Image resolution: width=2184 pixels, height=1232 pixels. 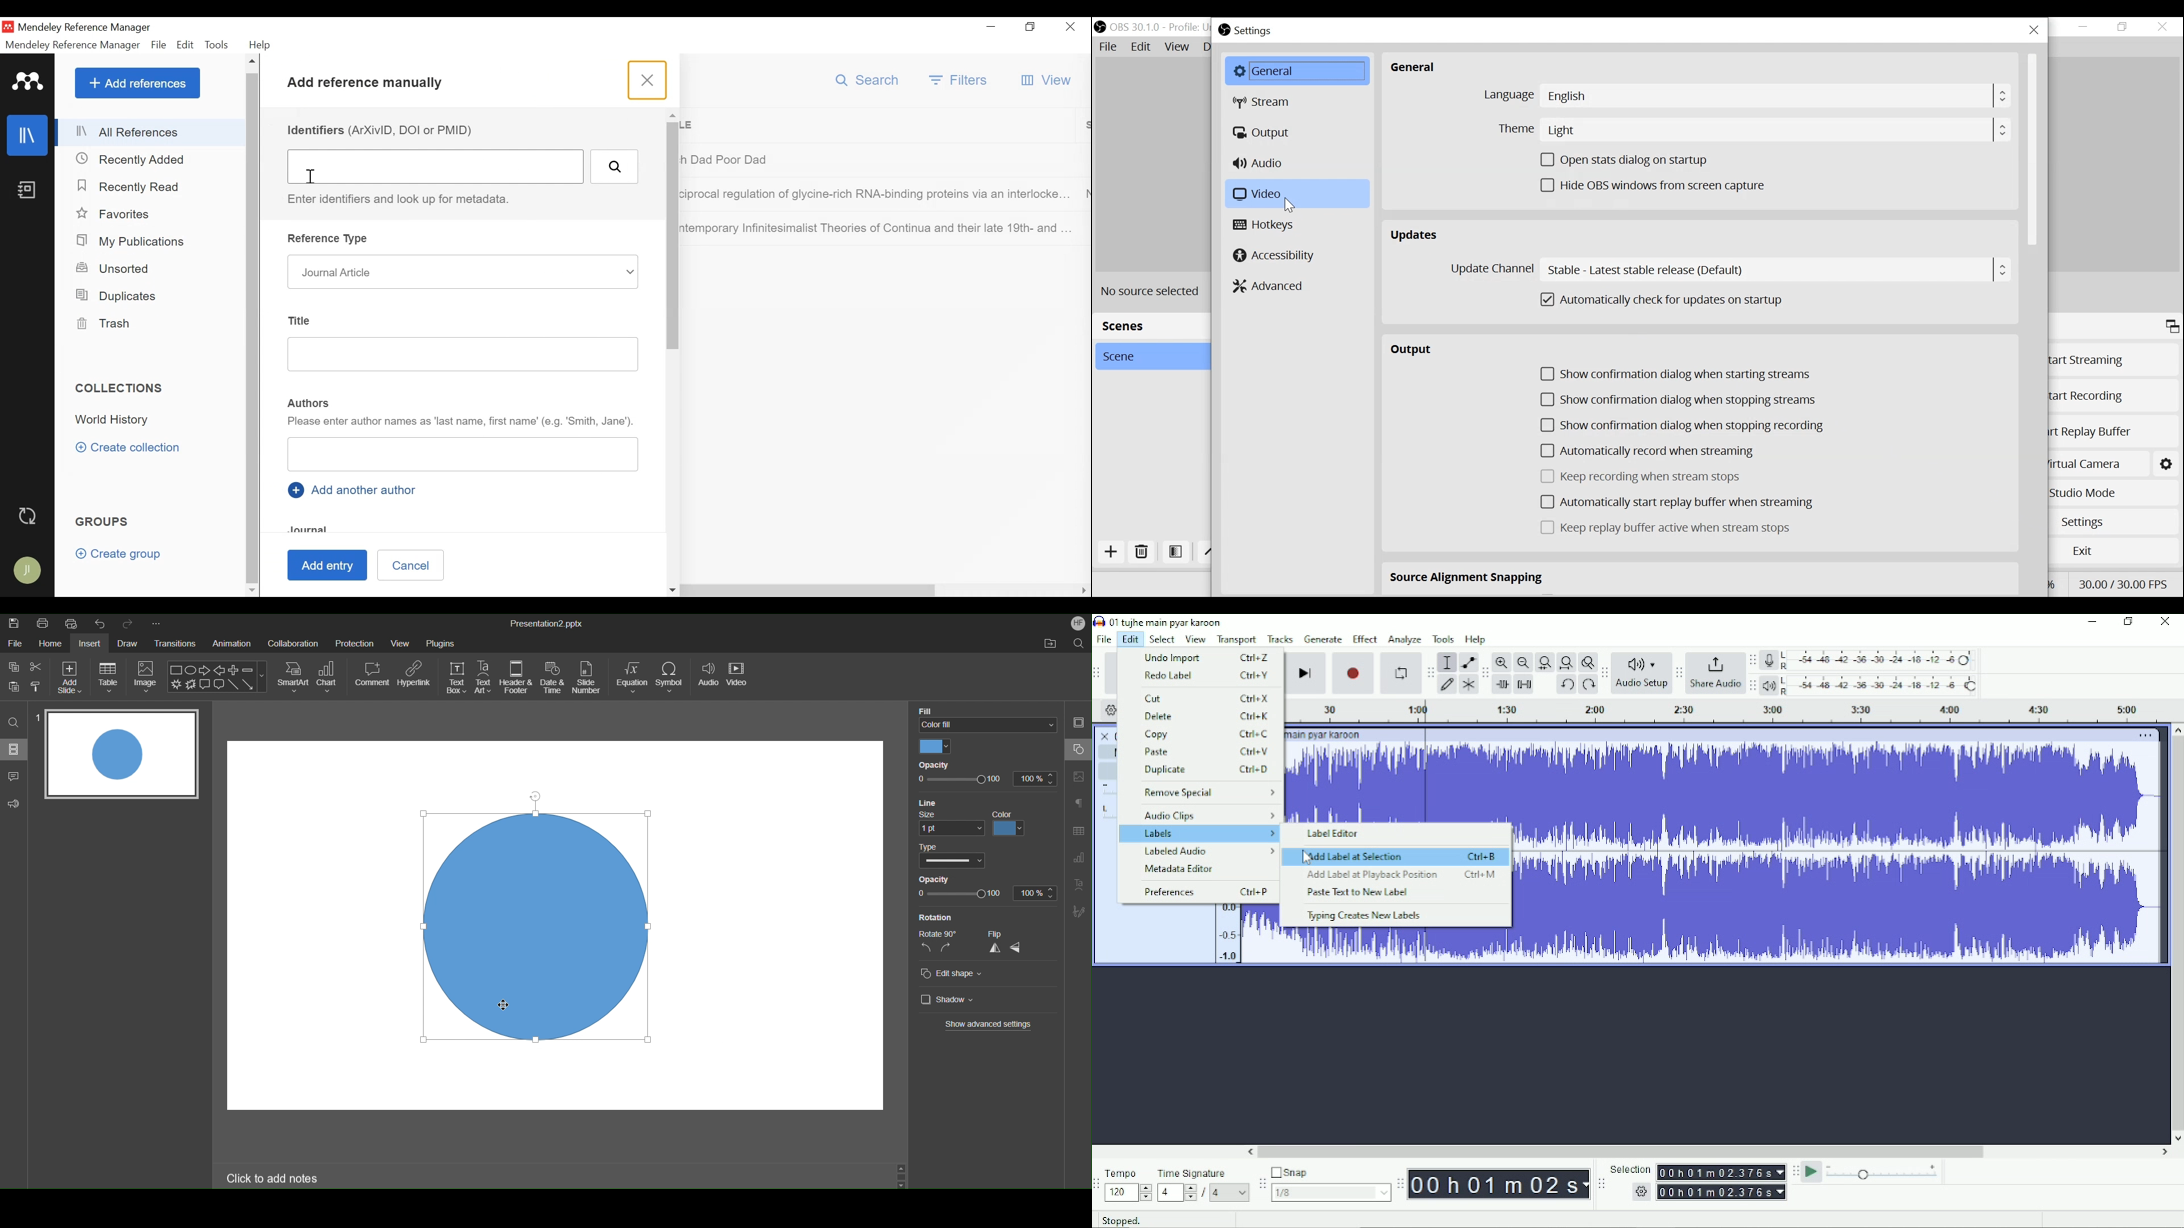 What do you see at coordinates (103, 522) in the screenshot?
I see `Groups ` at bounding box center [103, 522].